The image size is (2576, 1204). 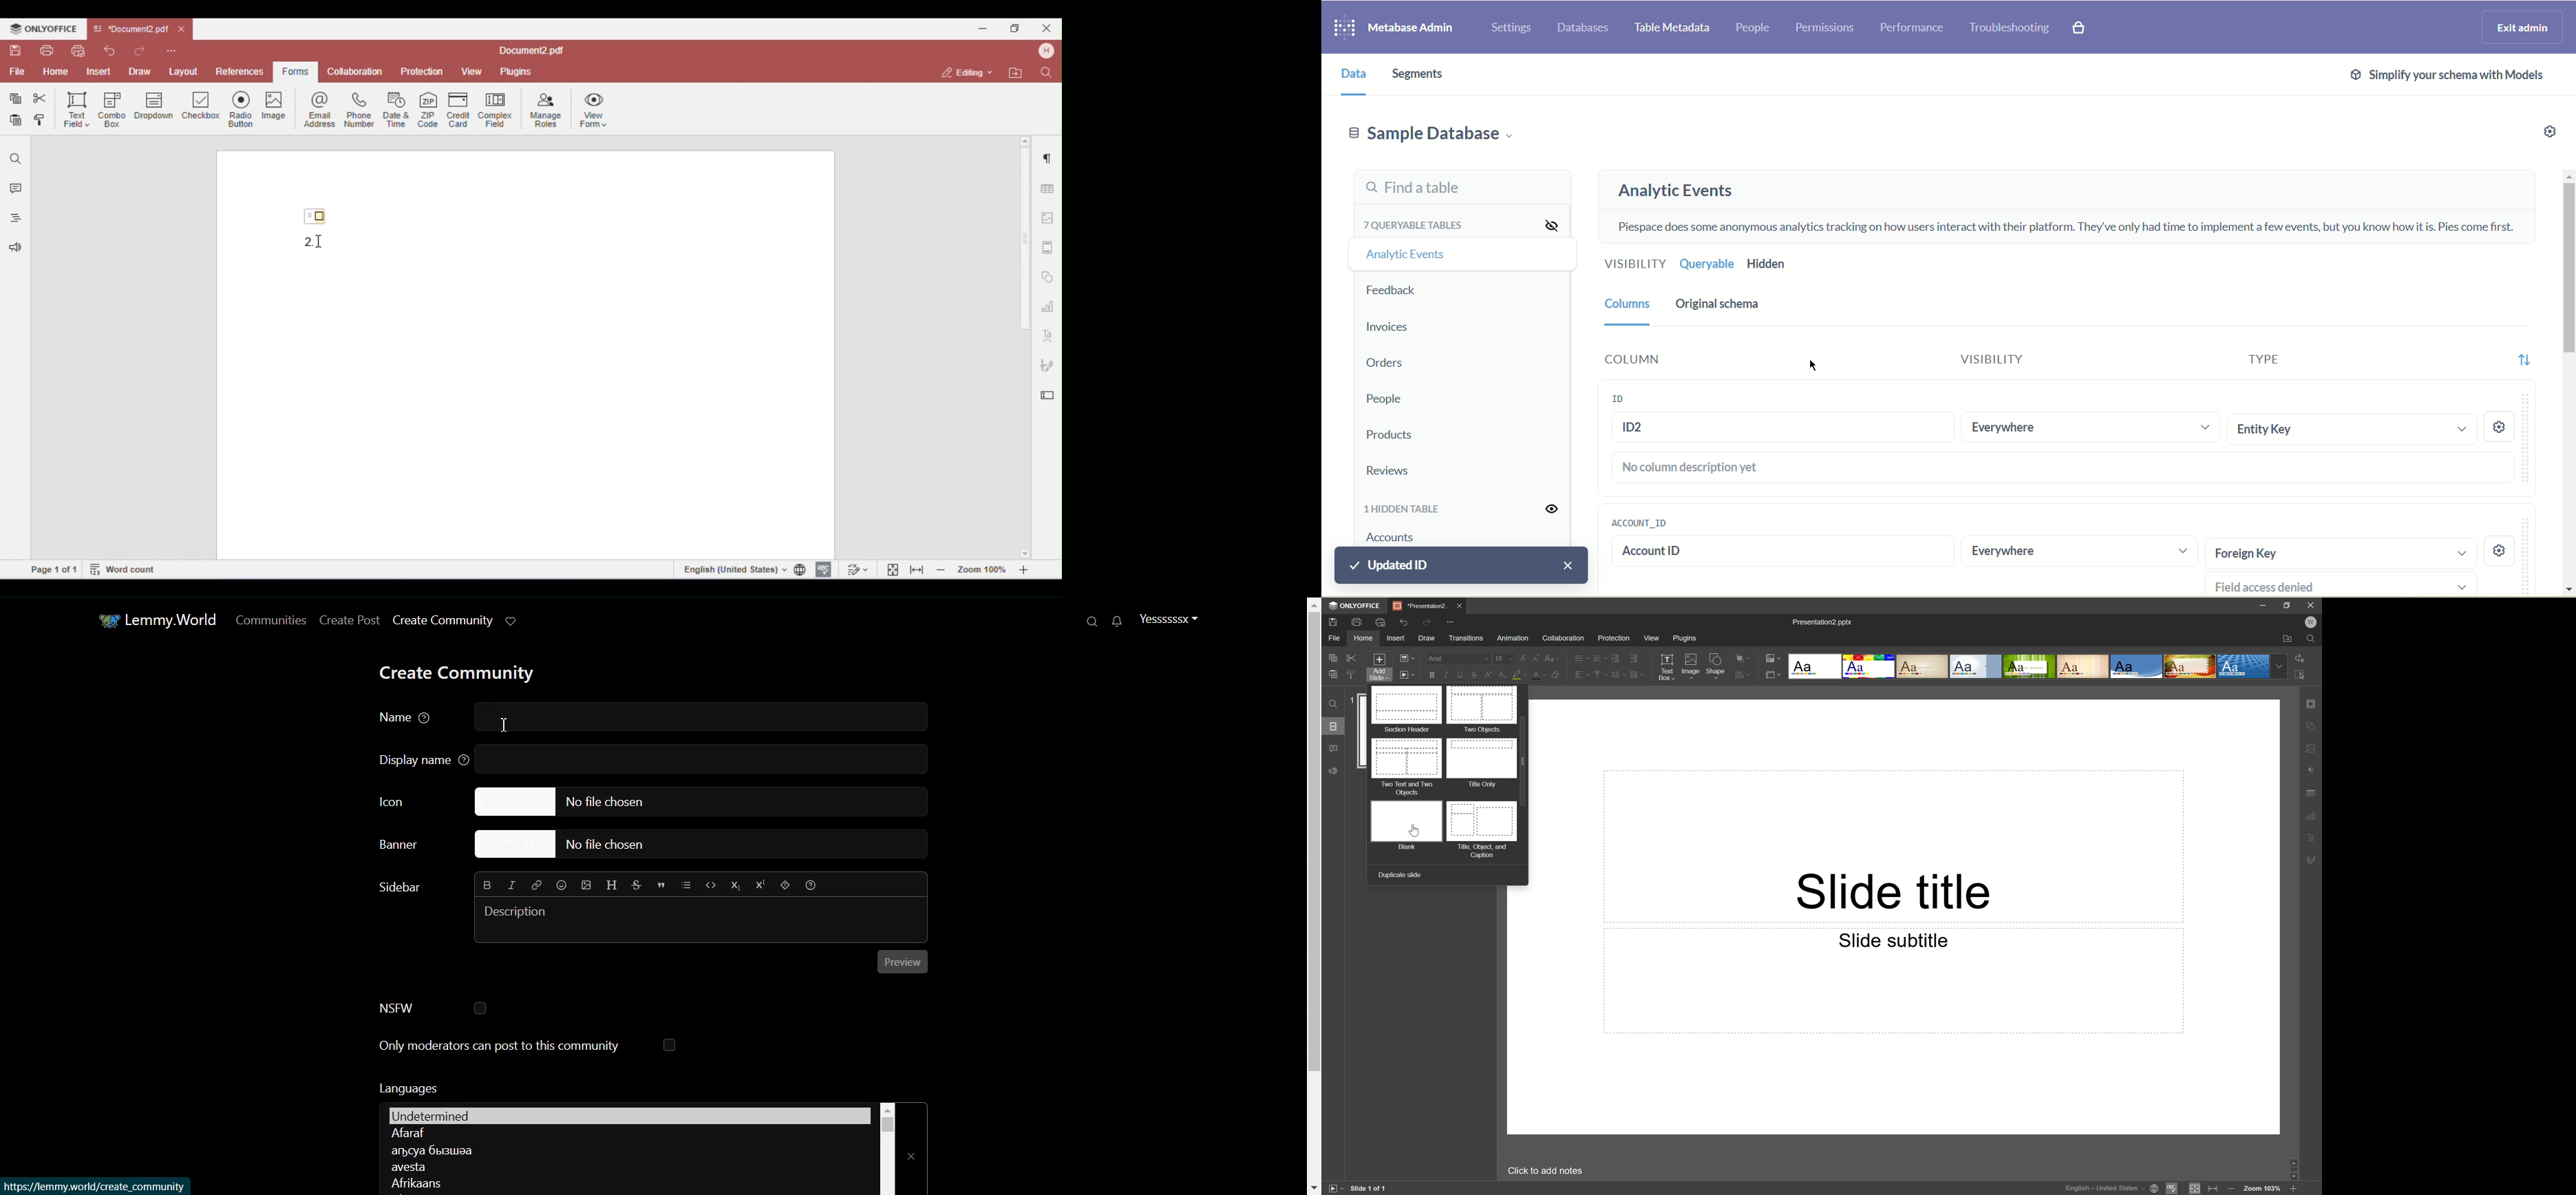 What do you see at coordinates (1444, 135) in the screenshot?
I see `Sample database` at bounding box center [1444, 135].